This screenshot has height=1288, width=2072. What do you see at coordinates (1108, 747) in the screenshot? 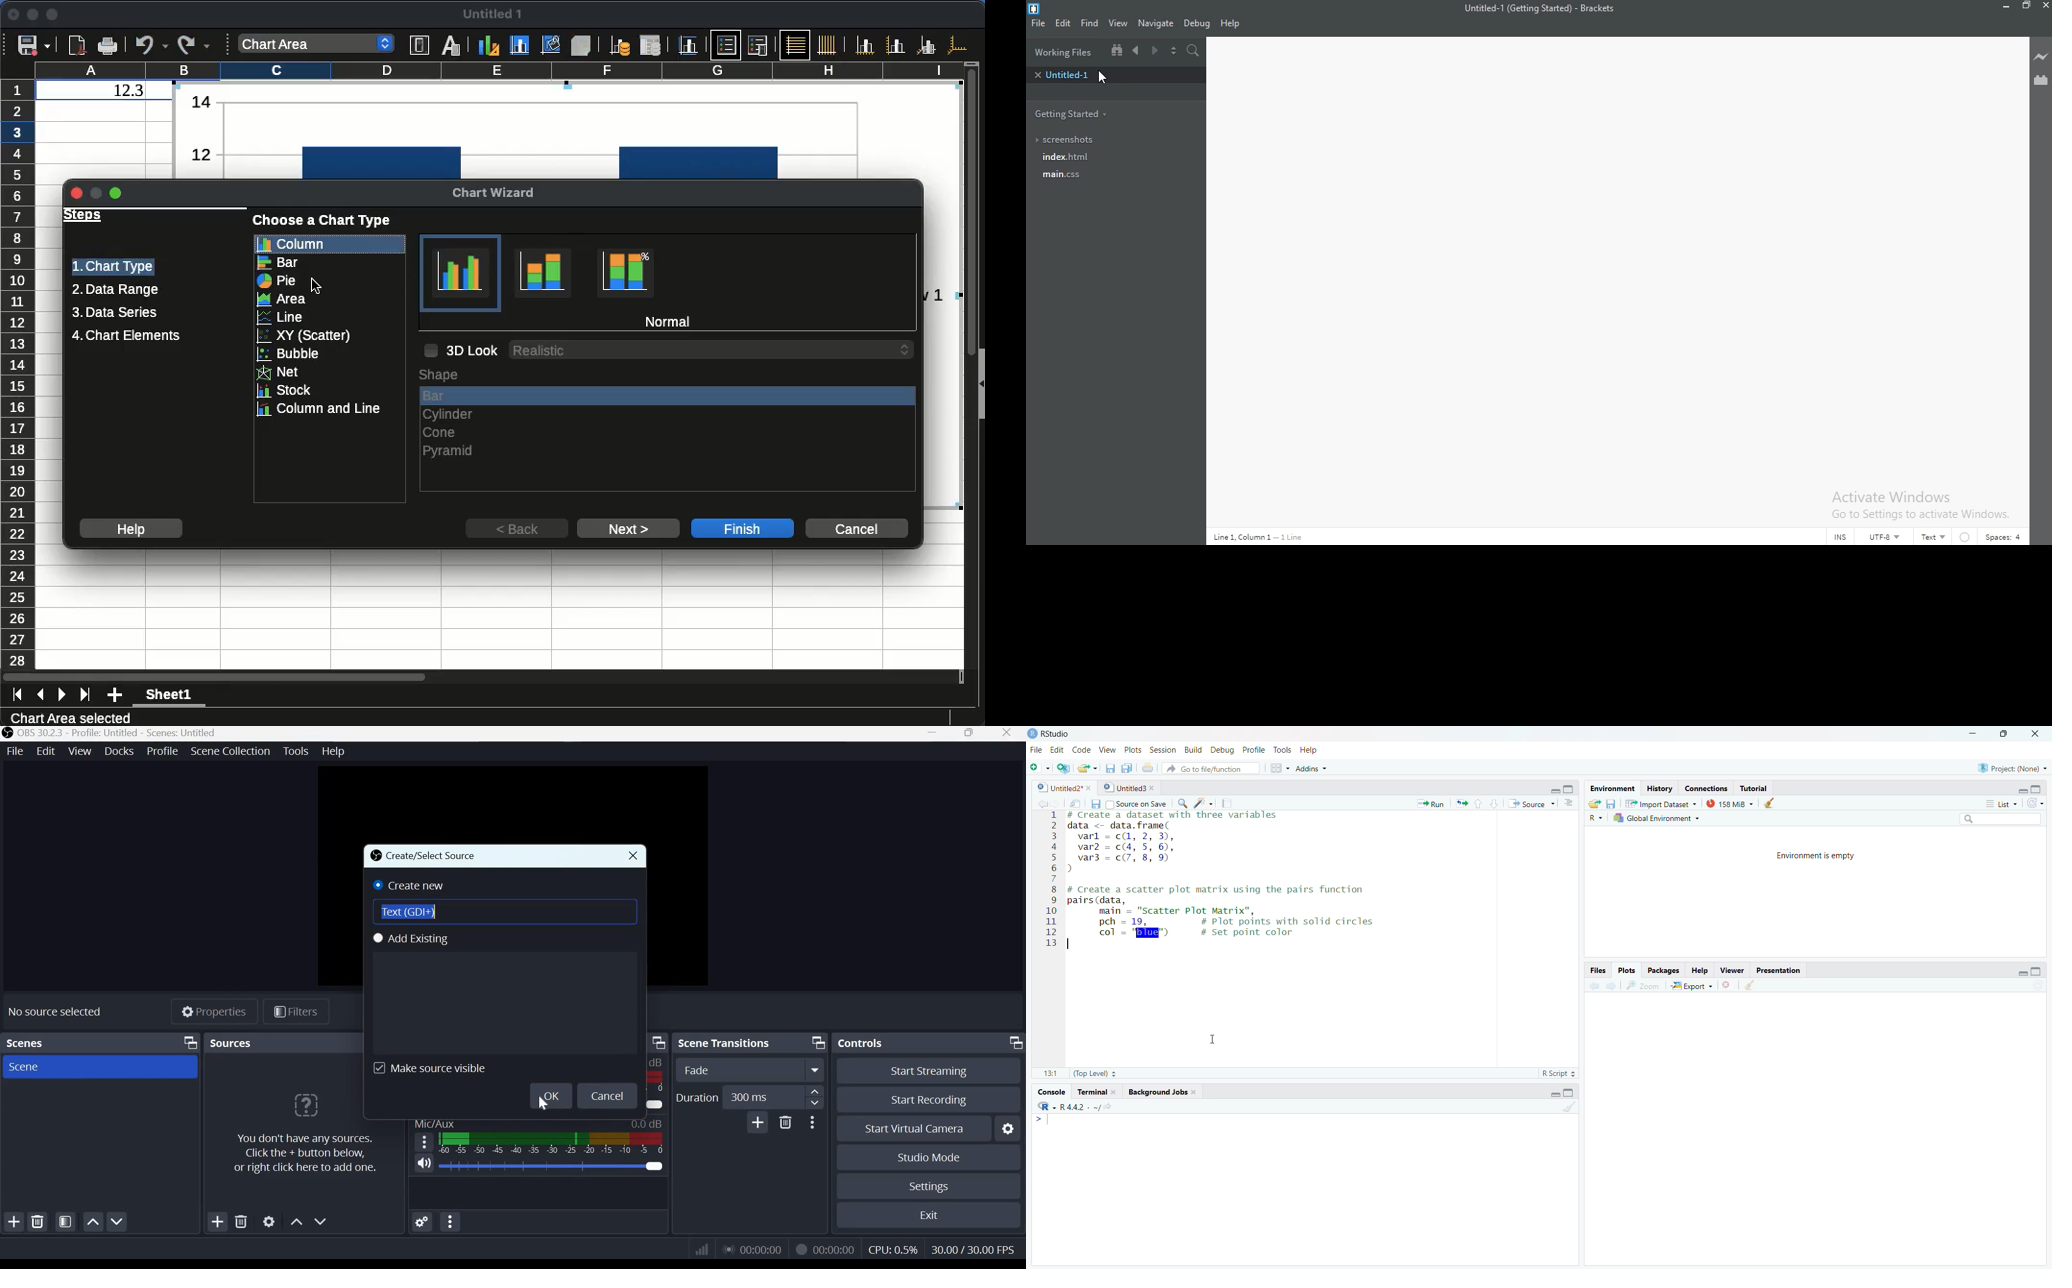
I see `View` at bounding box center [1108, 747].